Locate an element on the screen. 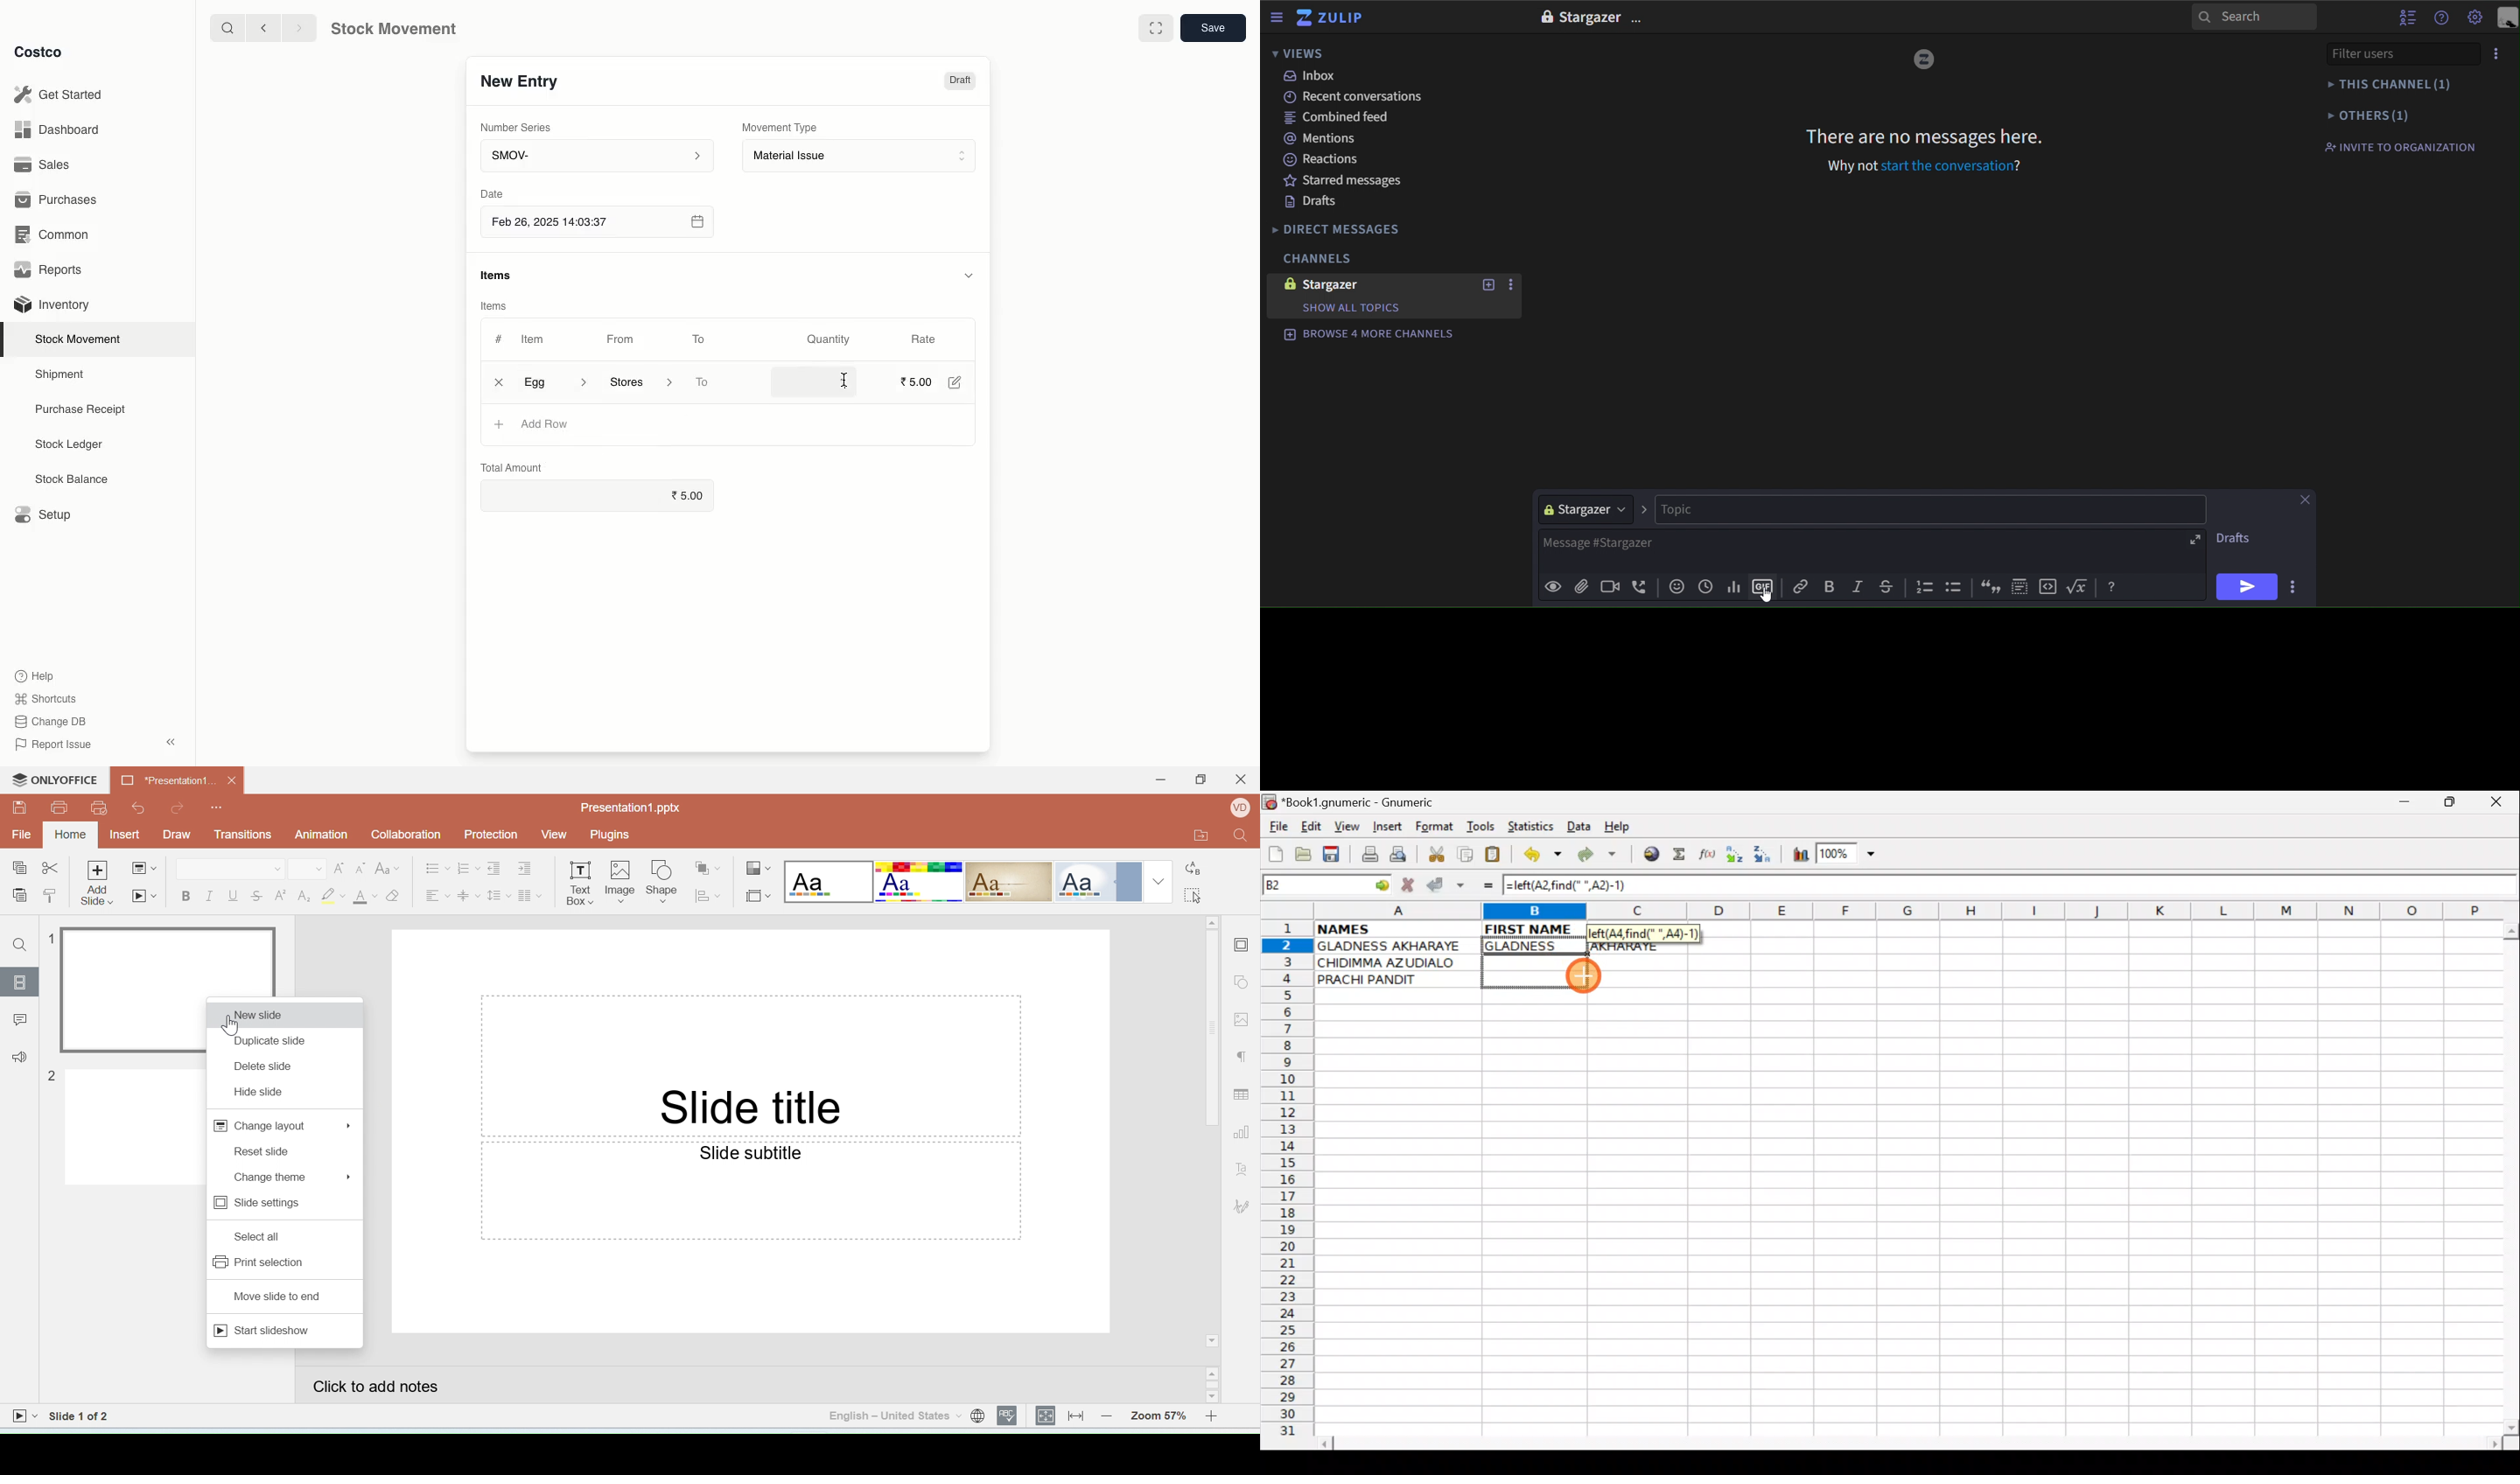  Total Amount is located at coordinates (512, 466).